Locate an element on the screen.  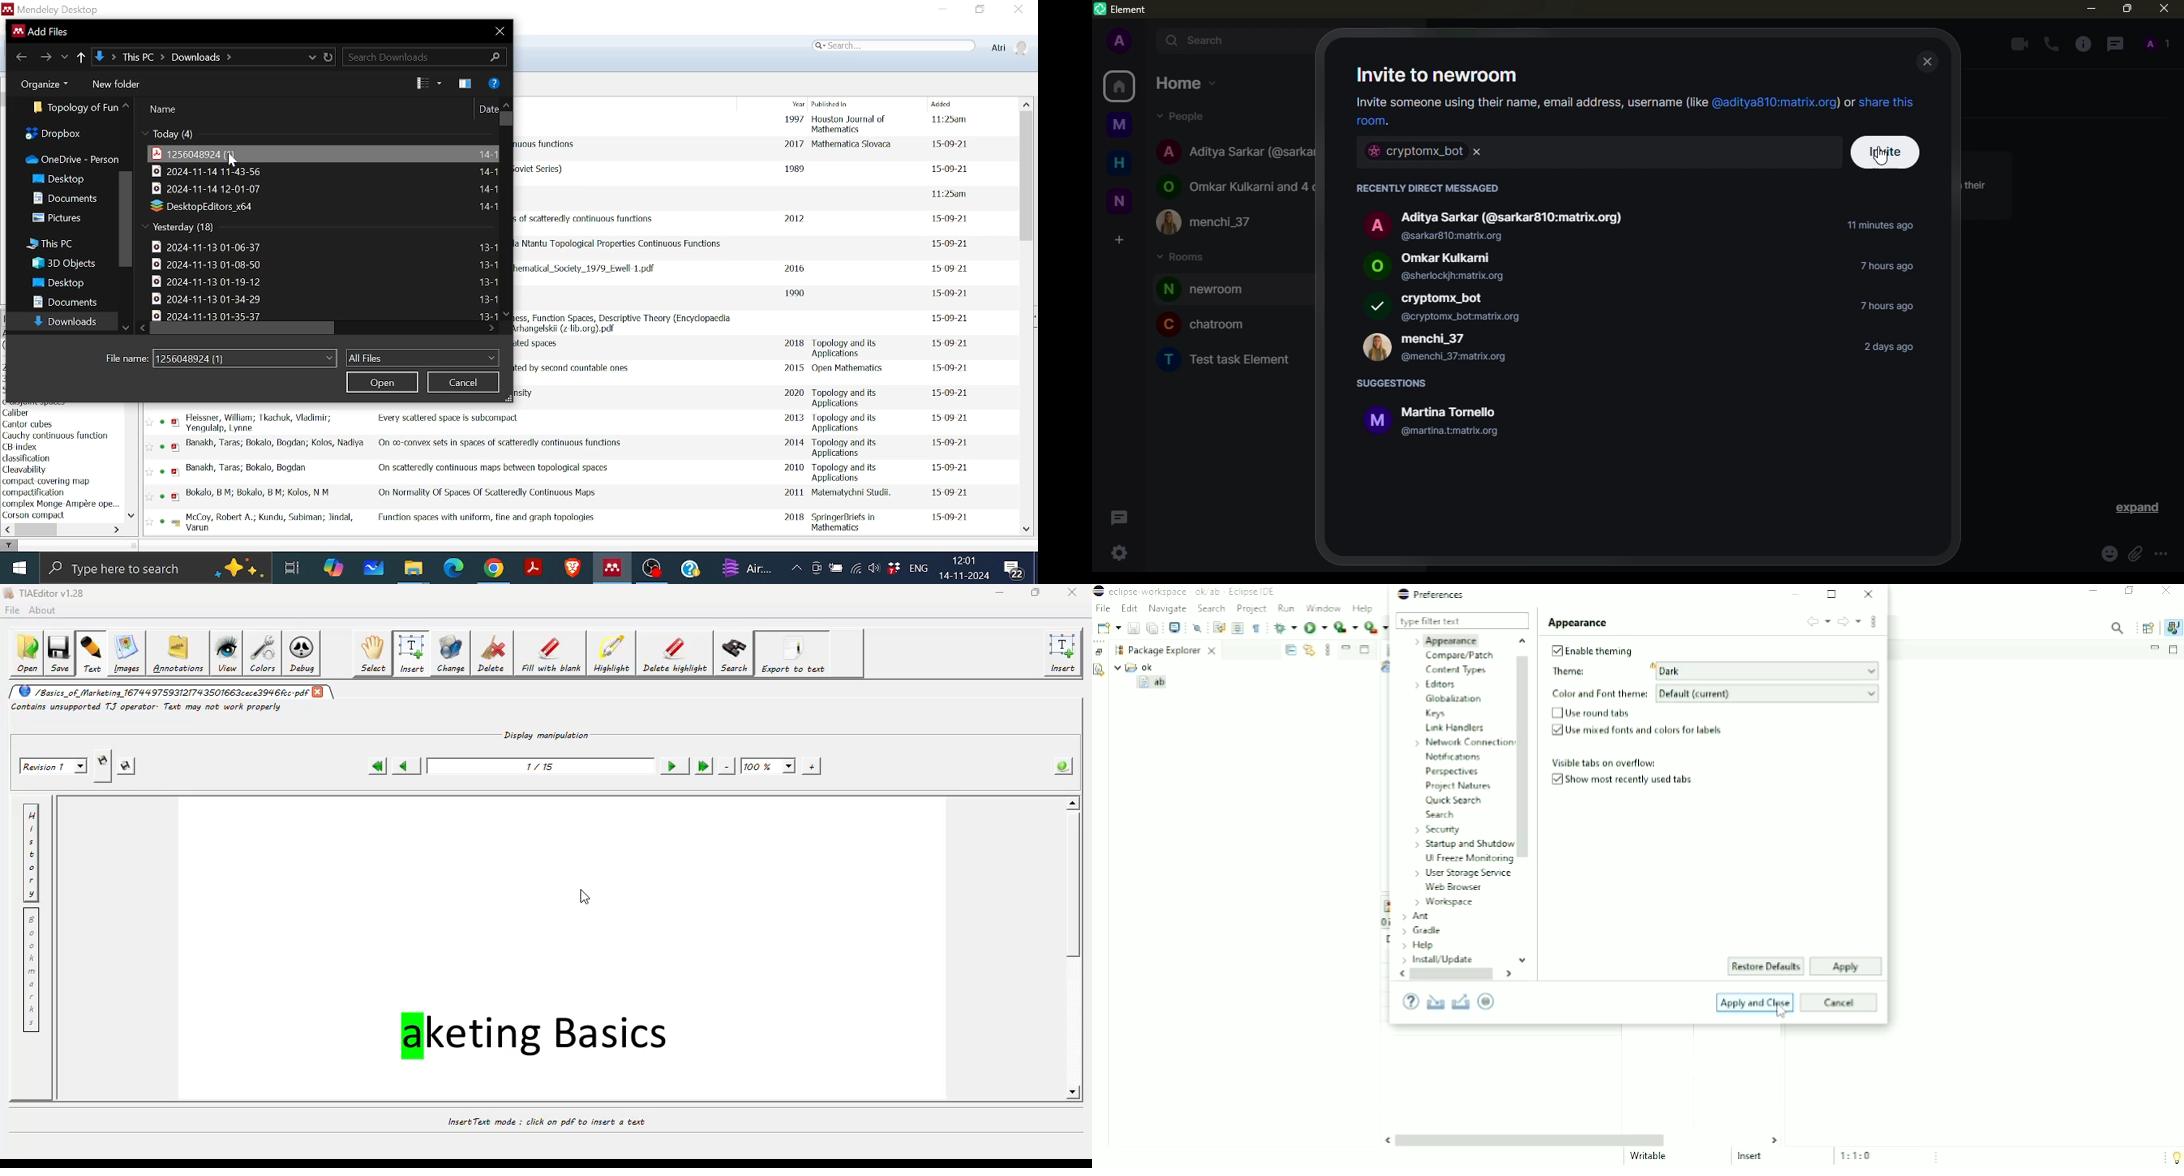
File is located at coordinates (490, 265).